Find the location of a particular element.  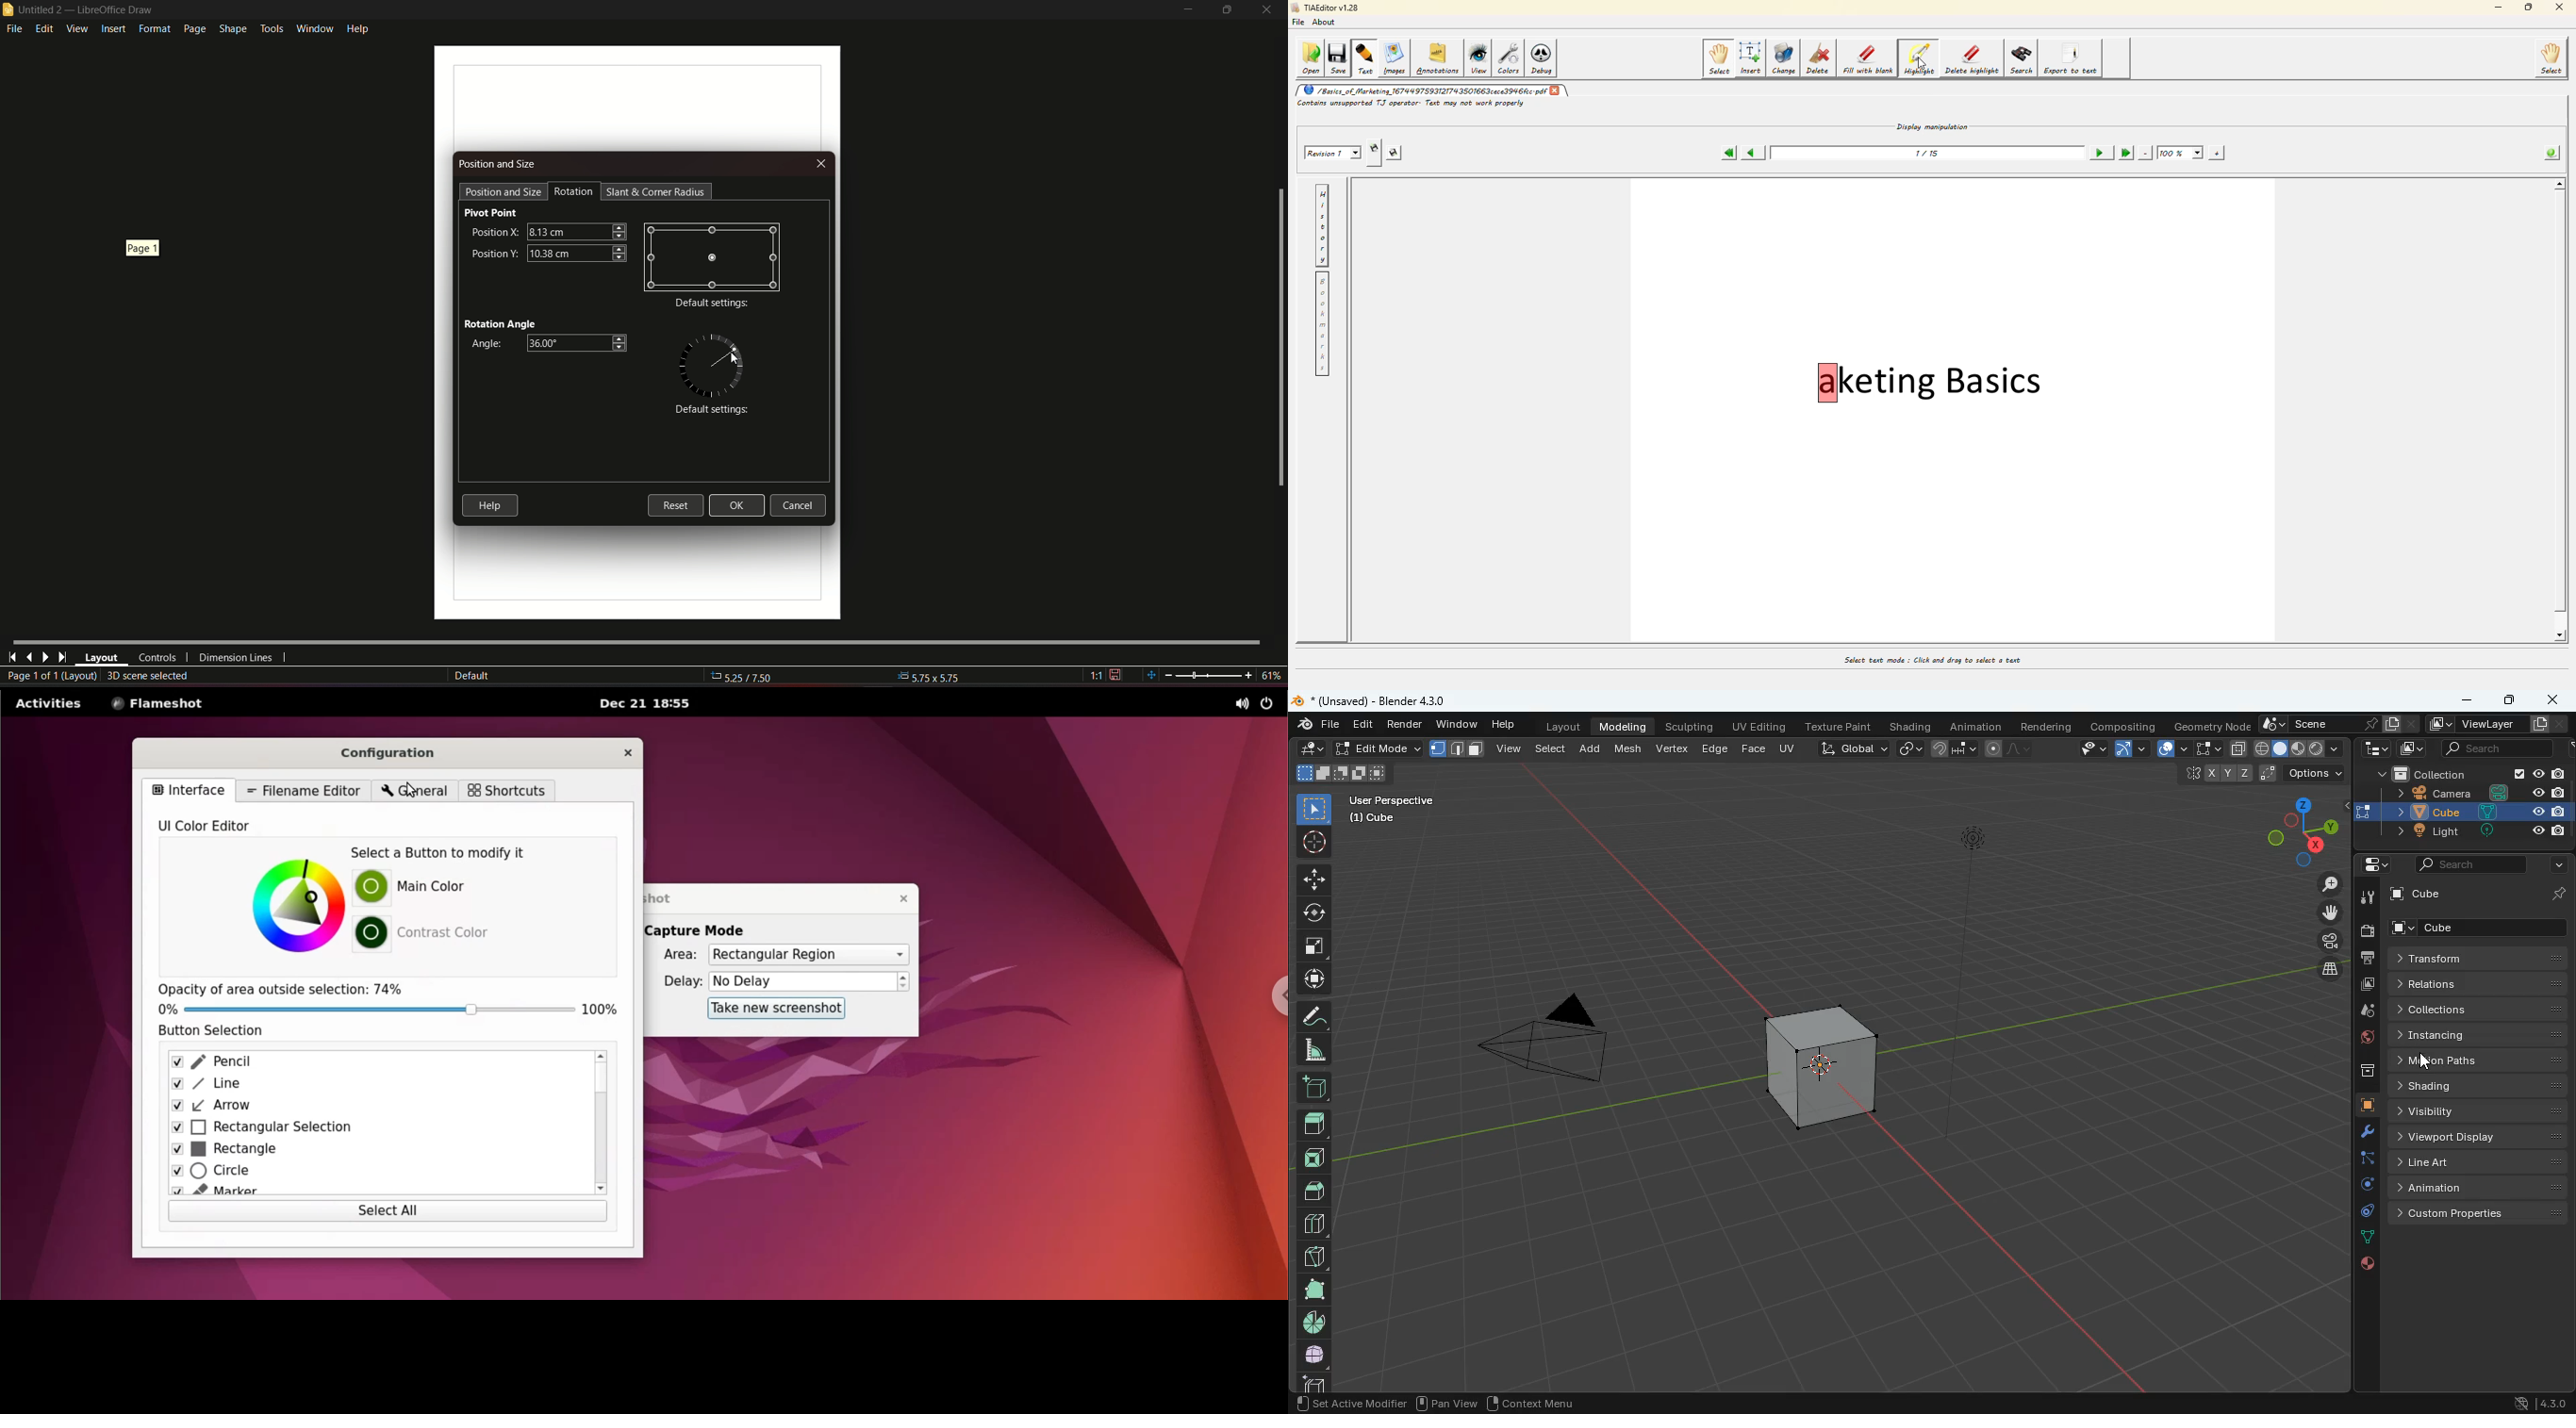

layout is located at coordinates (2301, 749).